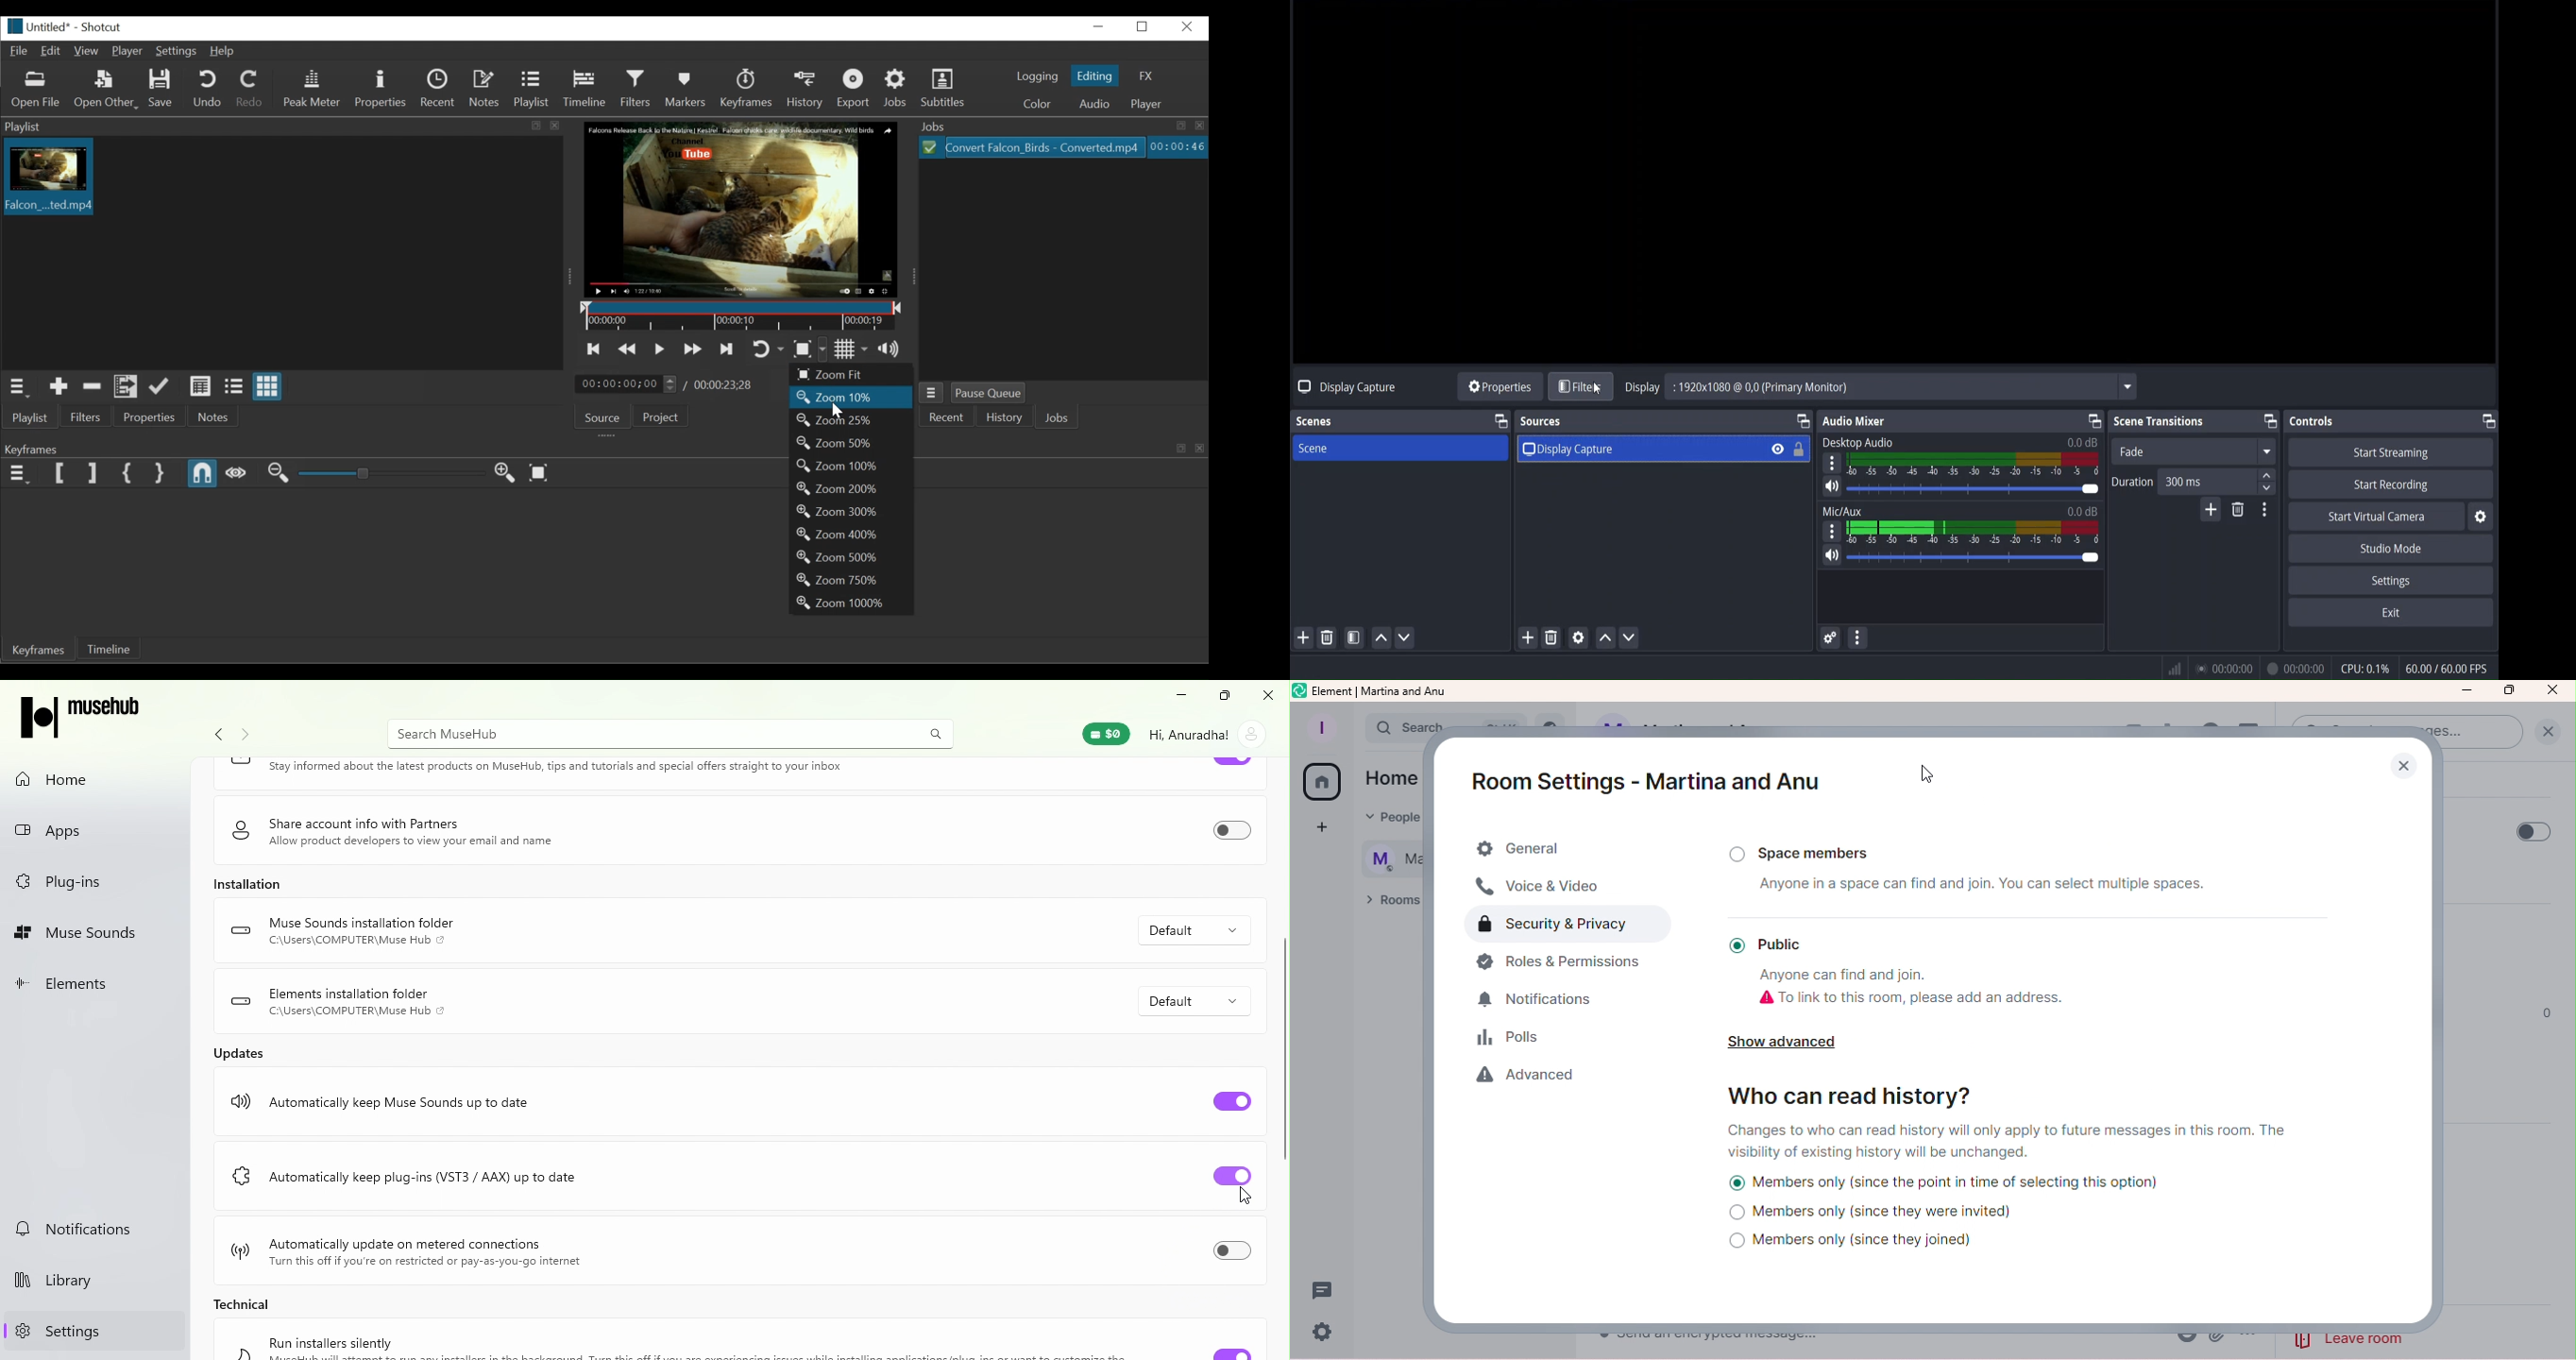 This screenshot has width=2576, height=1372. Describe the element at coordinates (312, 89) in the screenshot. I see `Peak Meter` at that location.